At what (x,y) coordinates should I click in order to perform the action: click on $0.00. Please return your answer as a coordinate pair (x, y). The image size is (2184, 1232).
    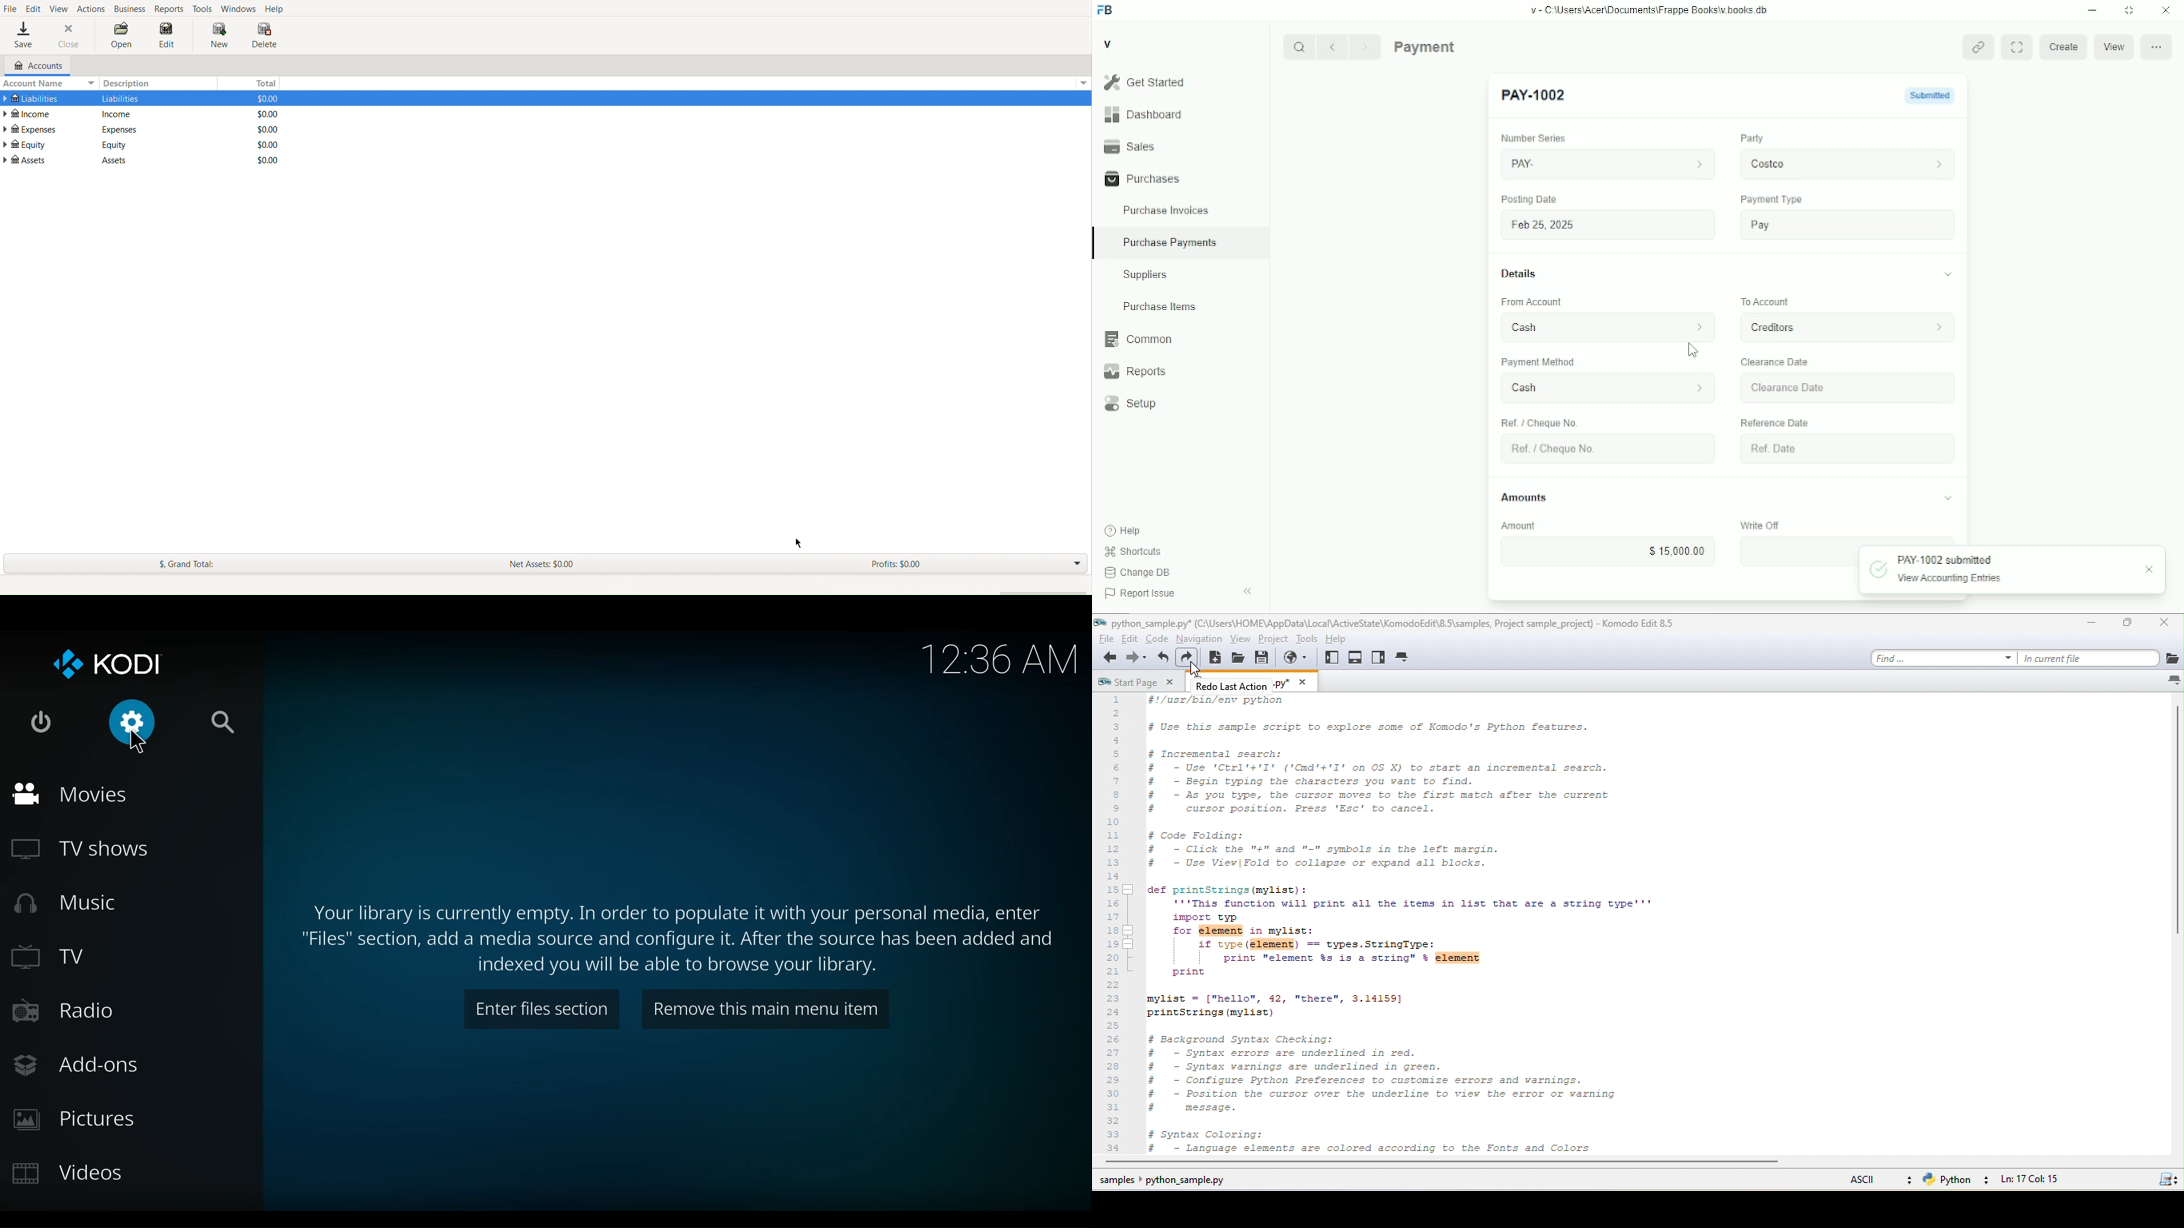
    Looking at the image, I should click on (264, 145).